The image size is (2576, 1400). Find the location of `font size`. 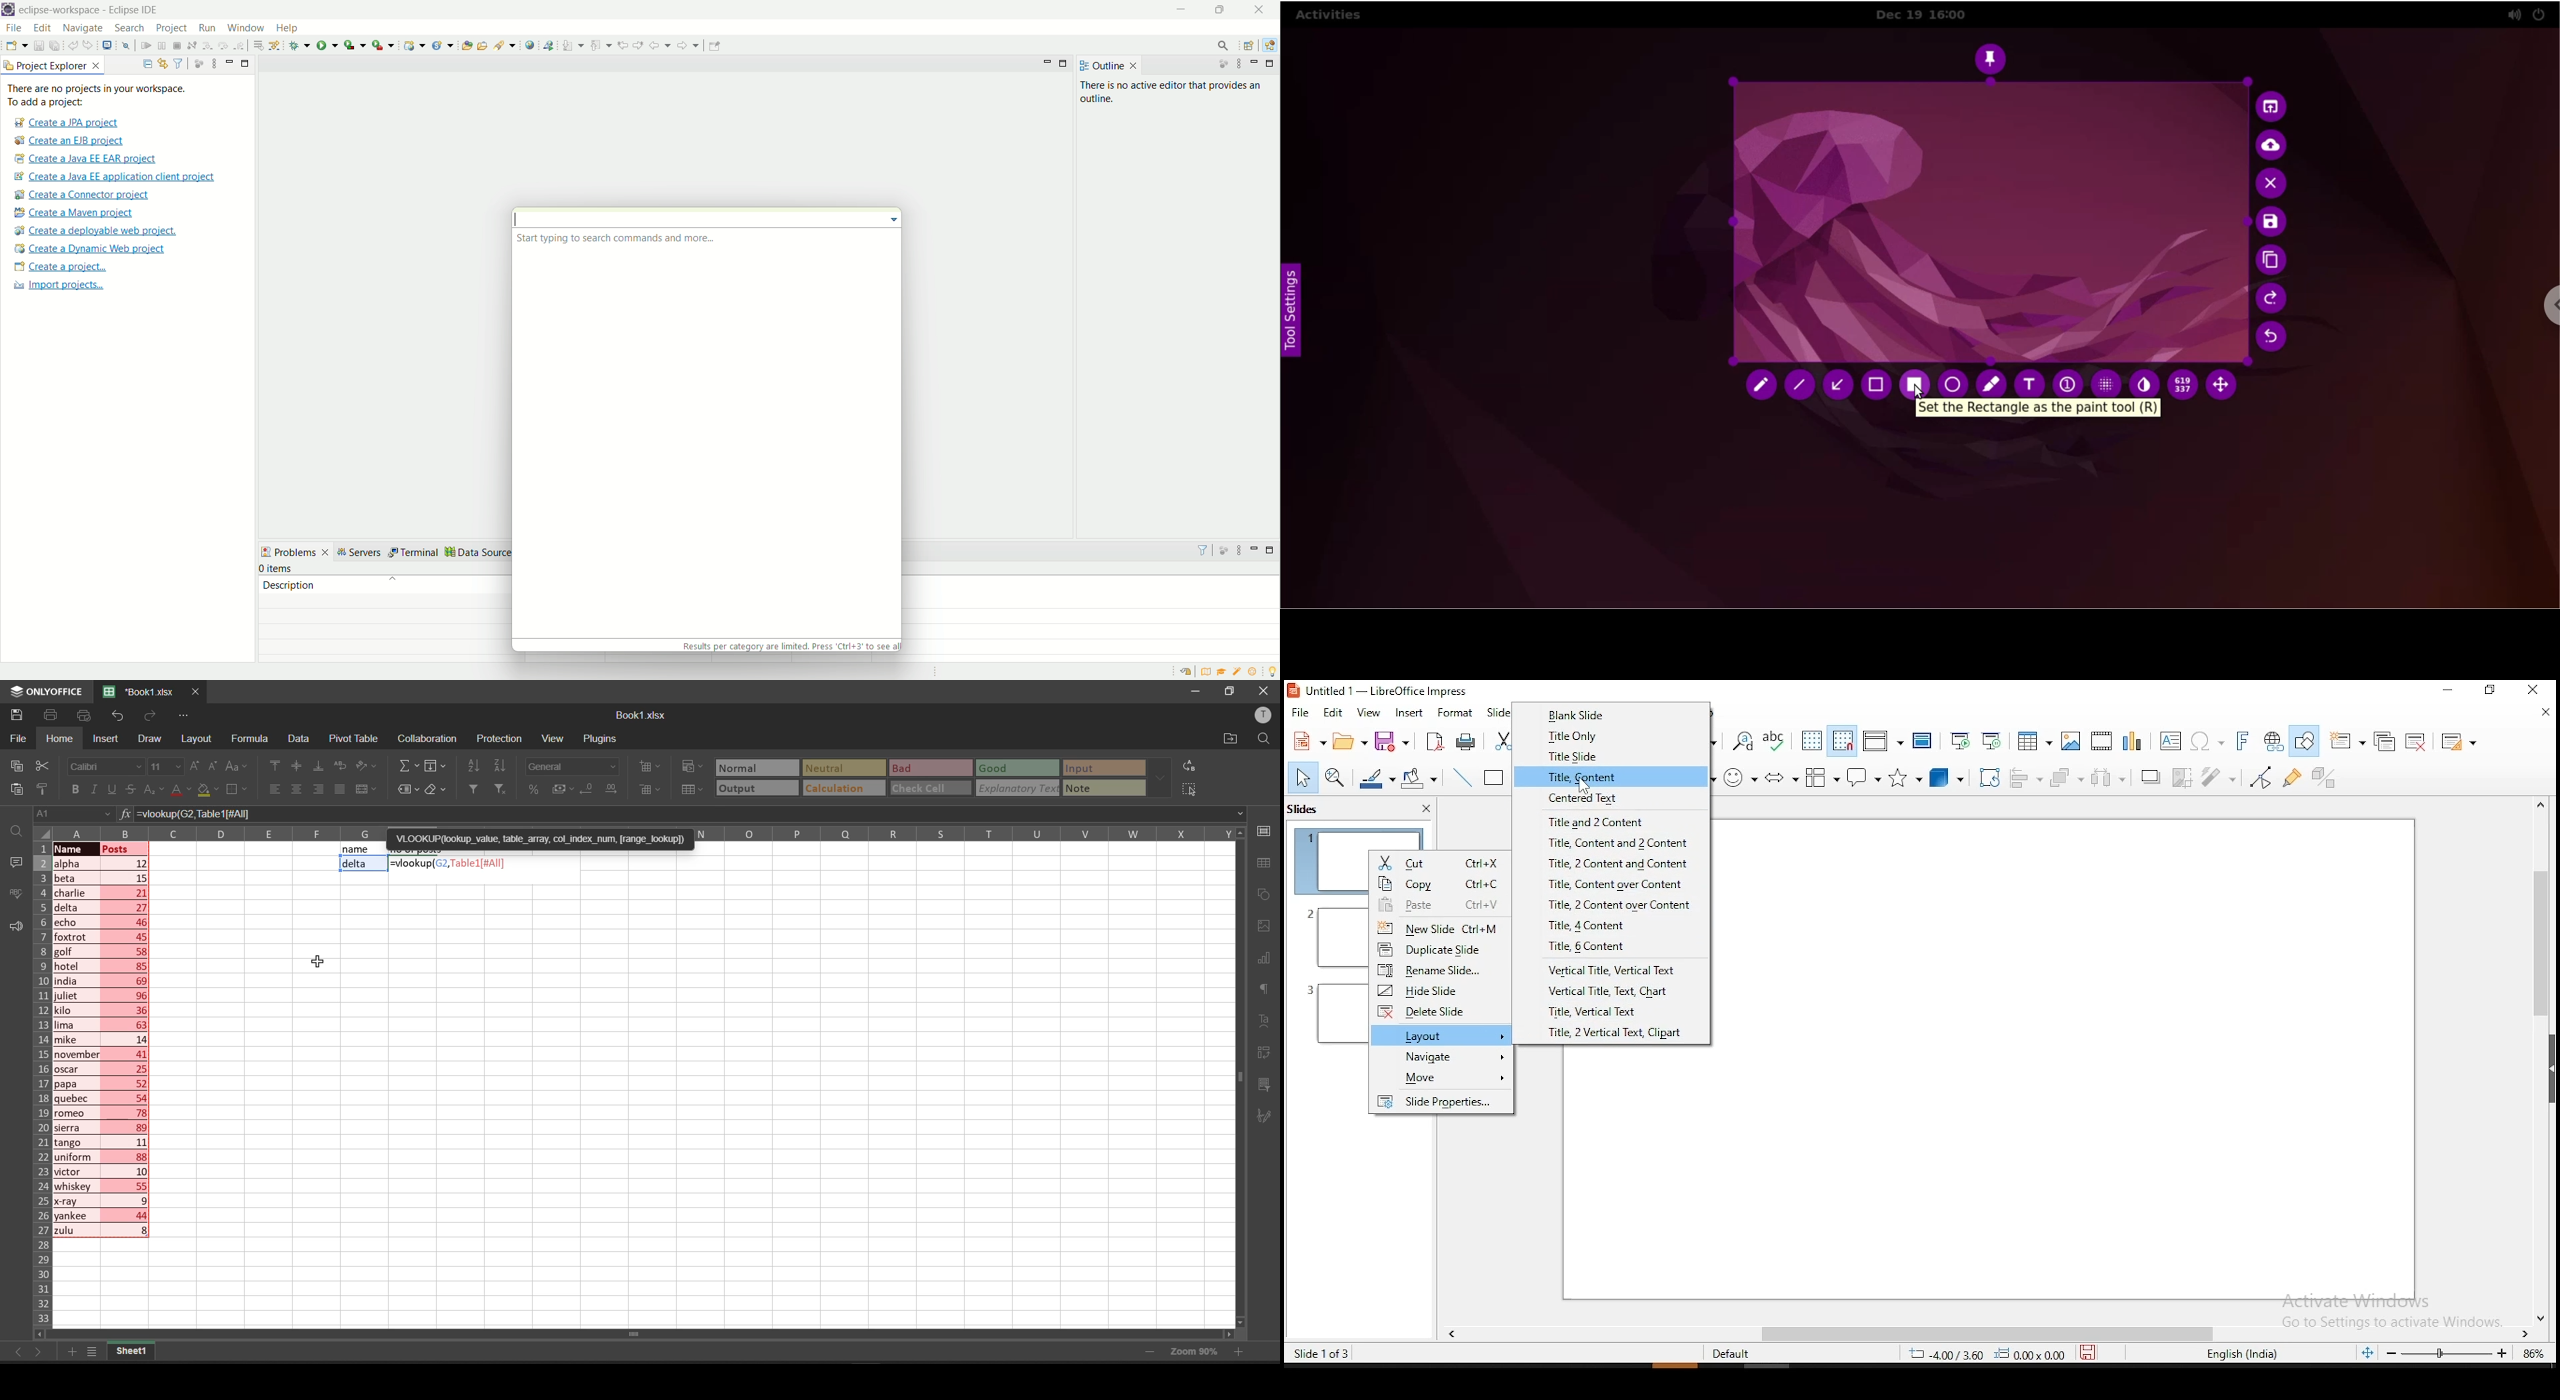

font size is located at coordinates (166, 766).